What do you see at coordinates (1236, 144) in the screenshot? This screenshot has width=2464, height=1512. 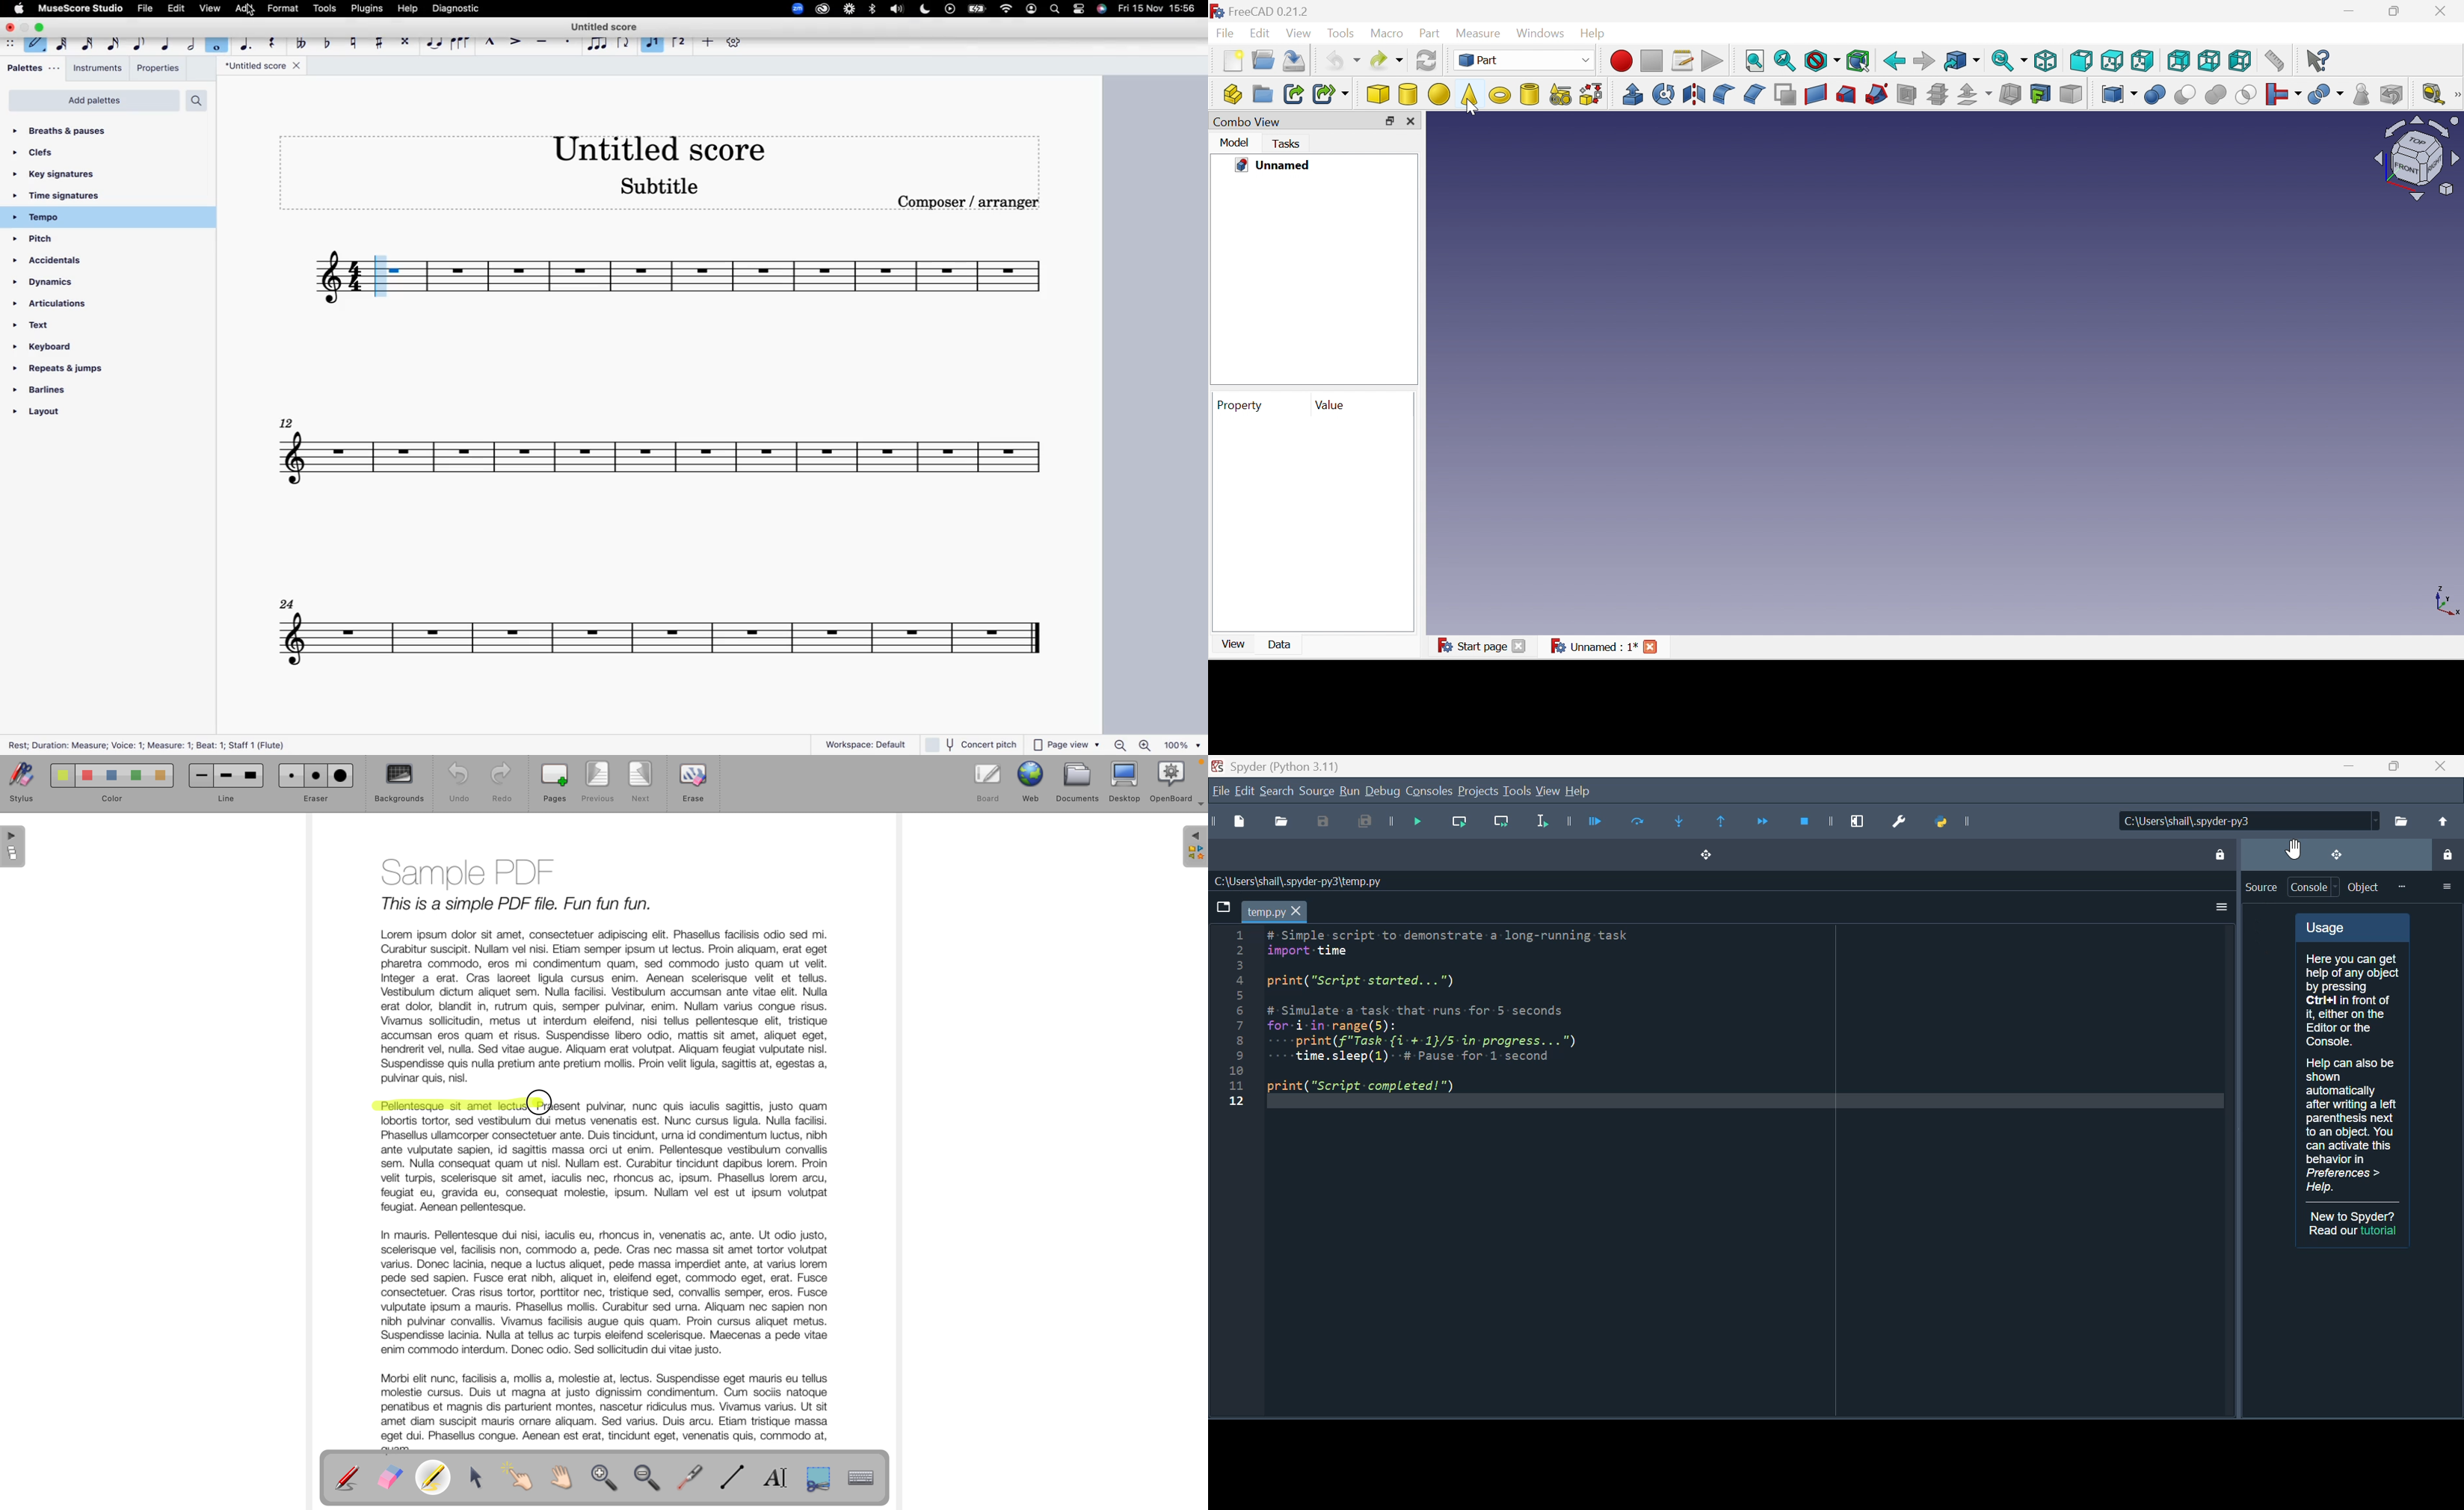 I see `Model` at bounding box center [1236, 144].